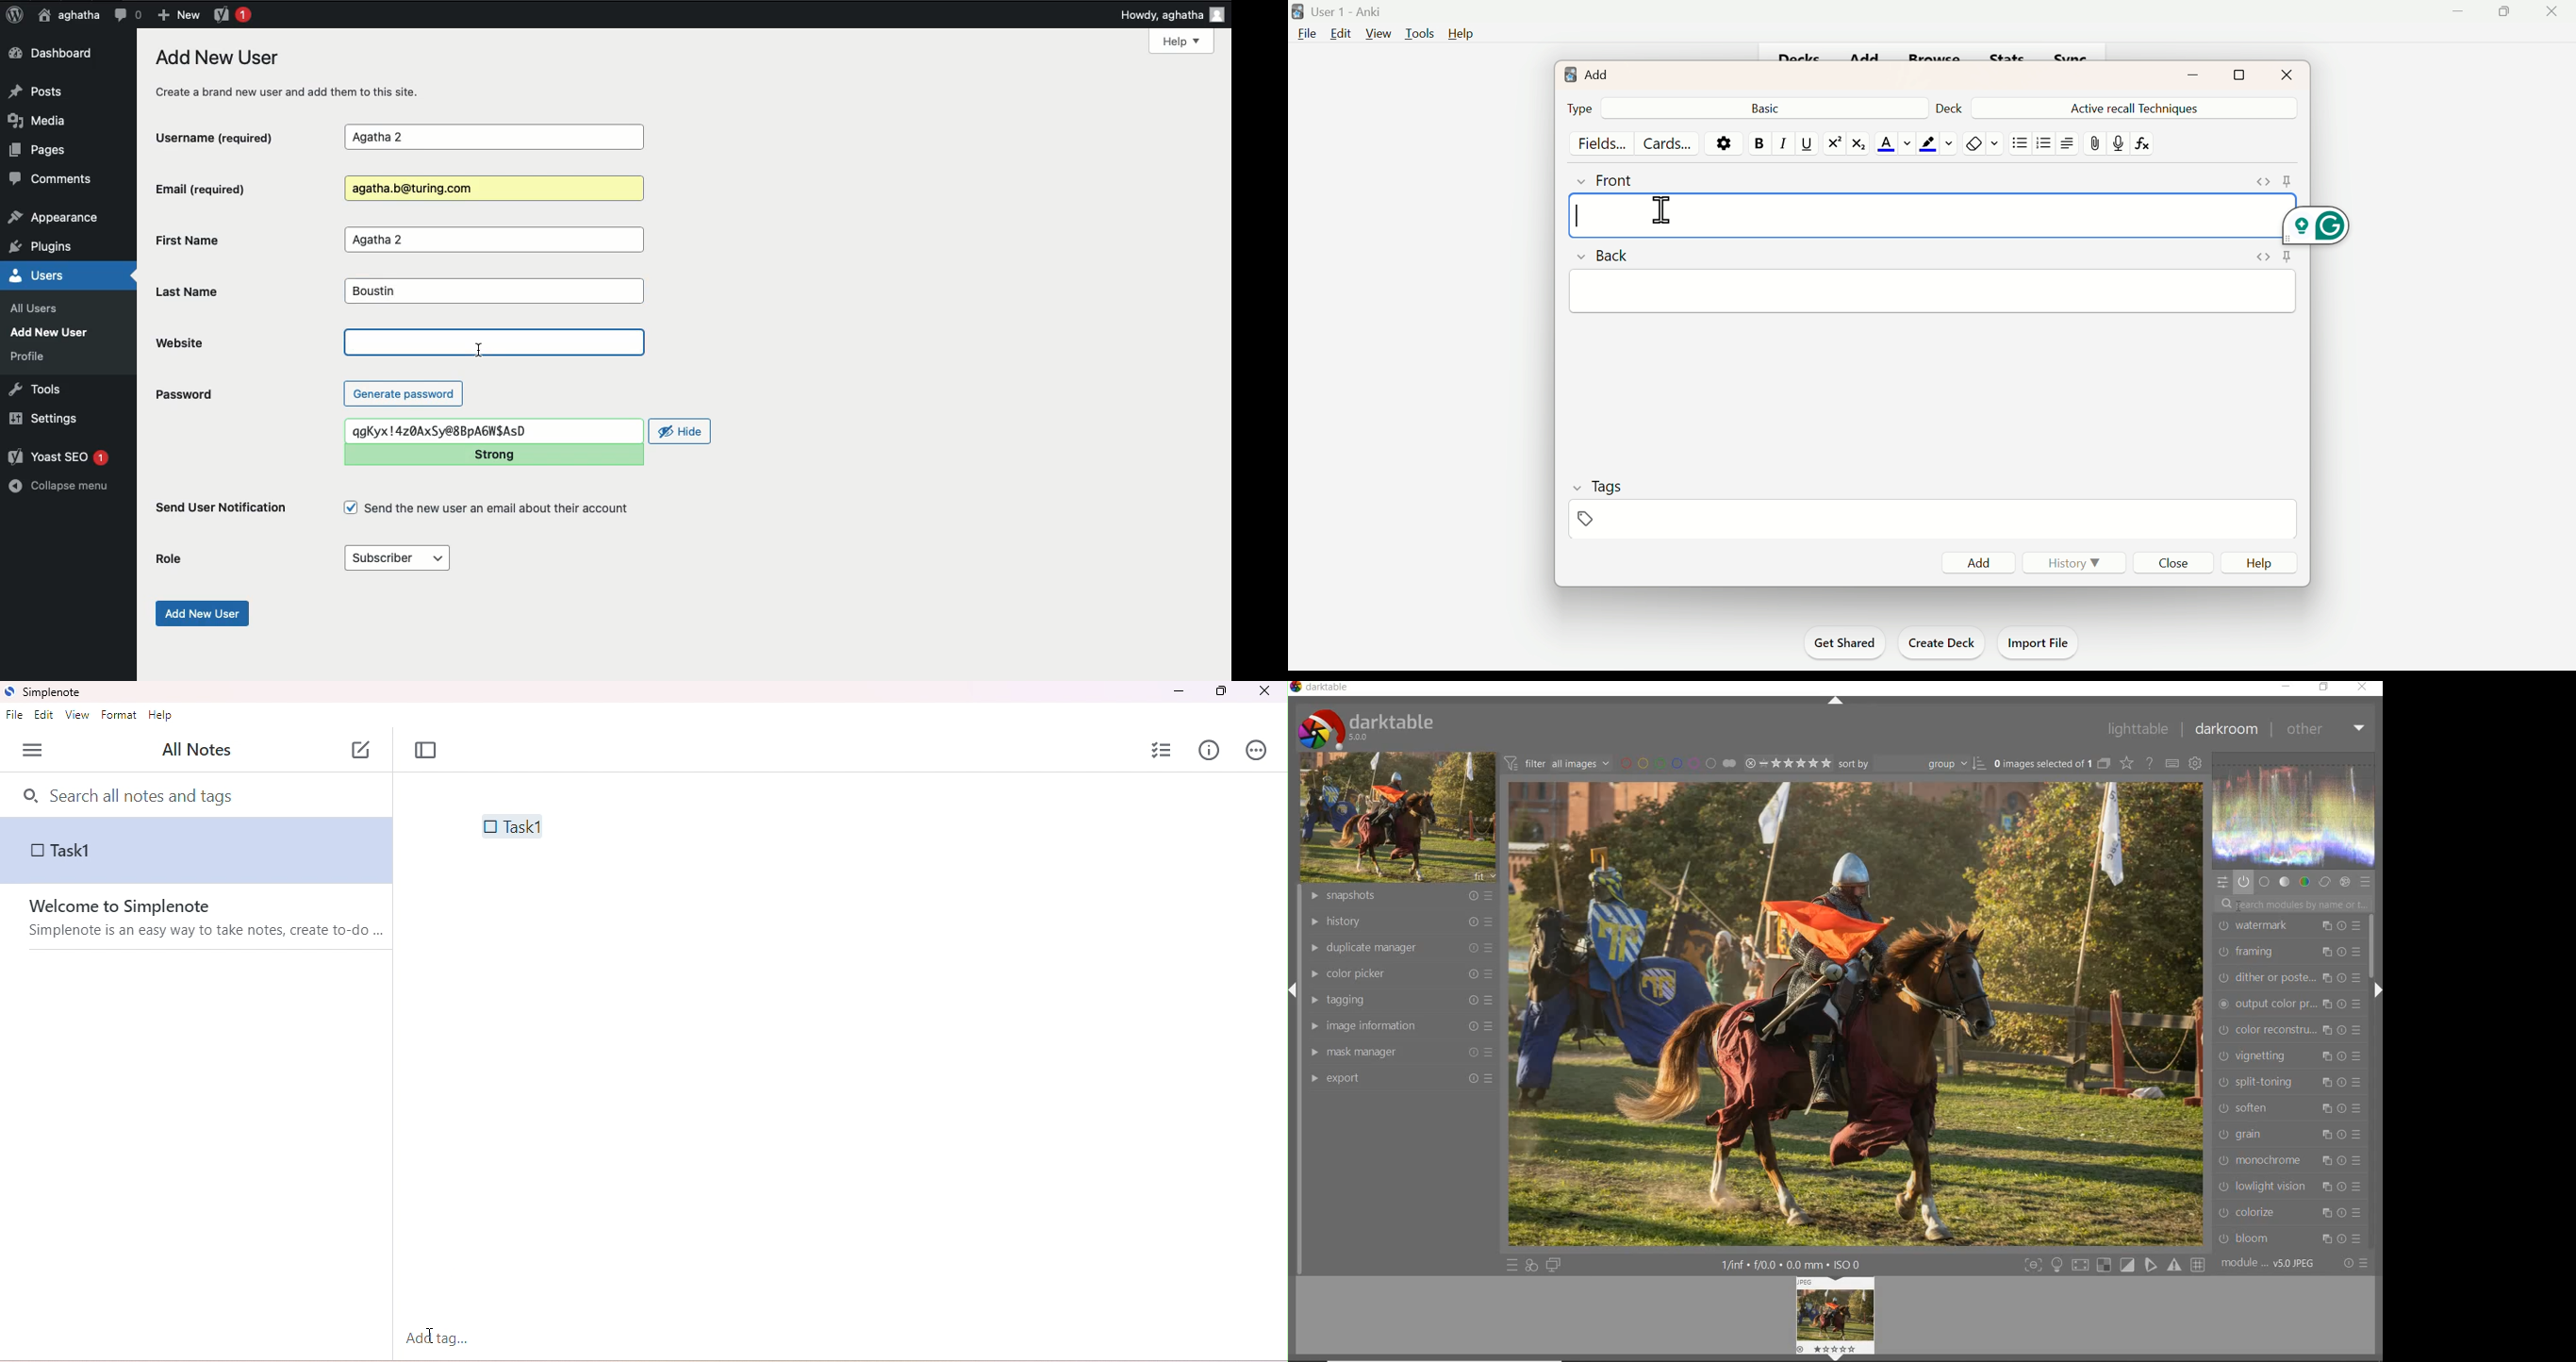 Image resolution: width=2576 pixels, height=1372 pixels. I want to click on expand/collapse, so click(1835, 700).